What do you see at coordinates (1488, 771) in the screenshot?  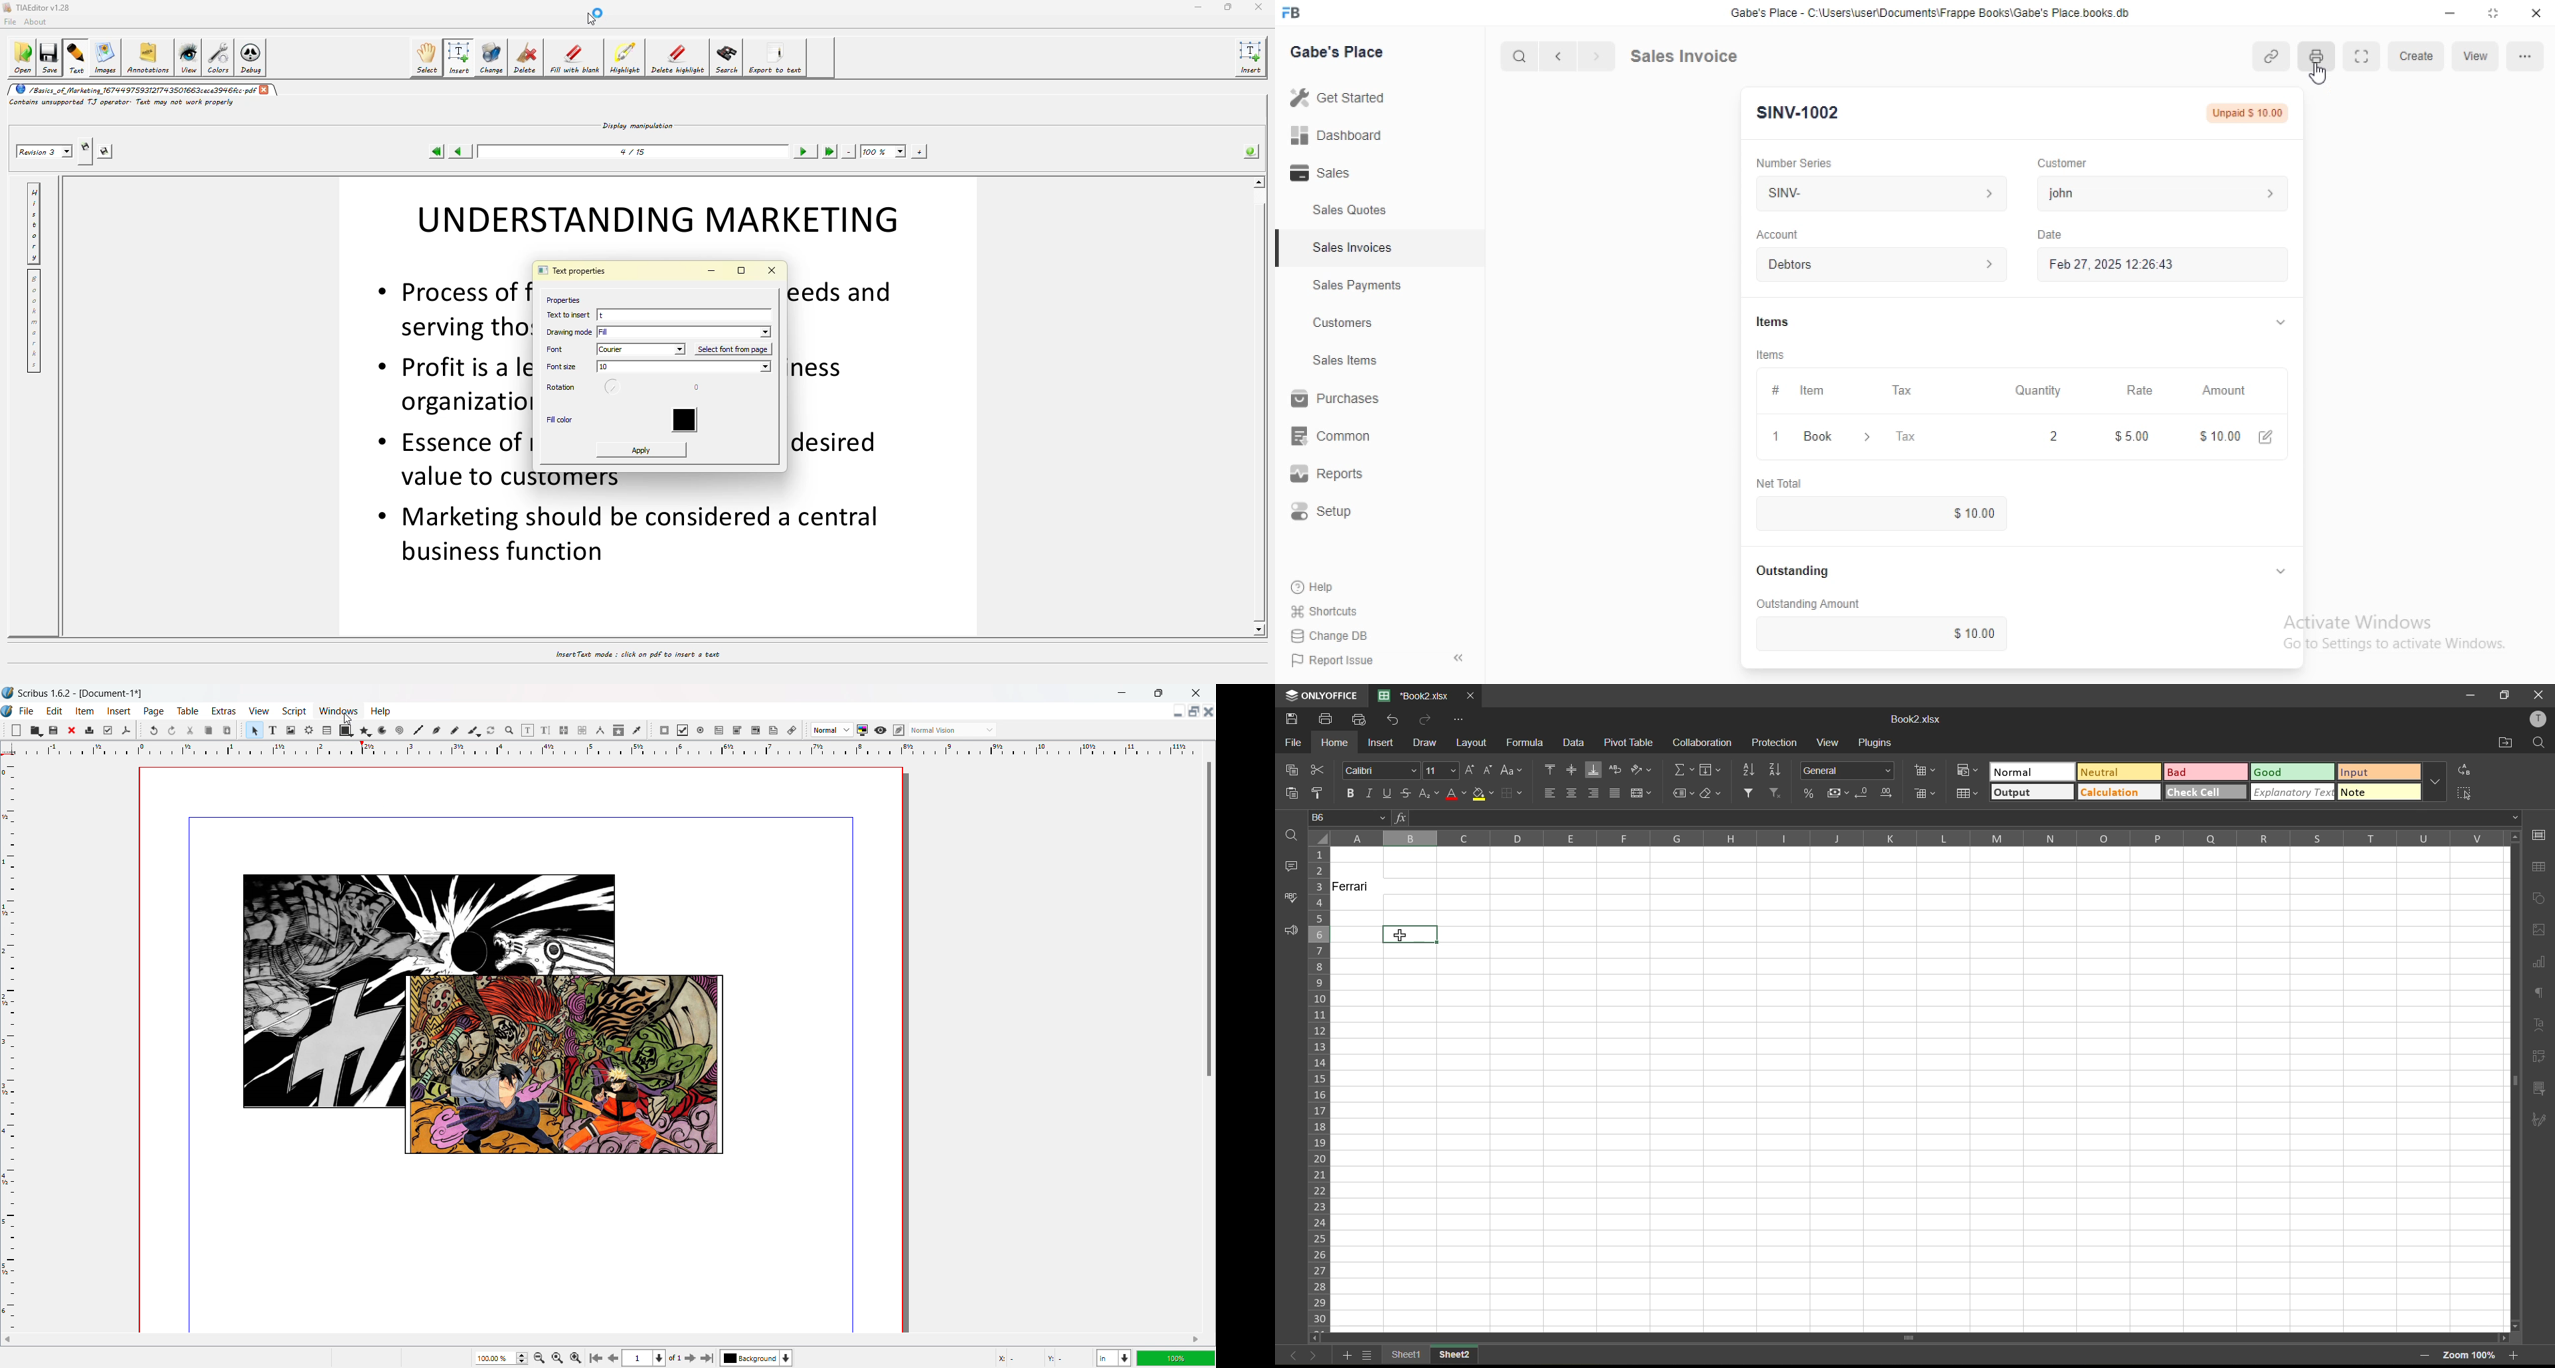 I see `decrement size` at bounding box center [1488, 771].